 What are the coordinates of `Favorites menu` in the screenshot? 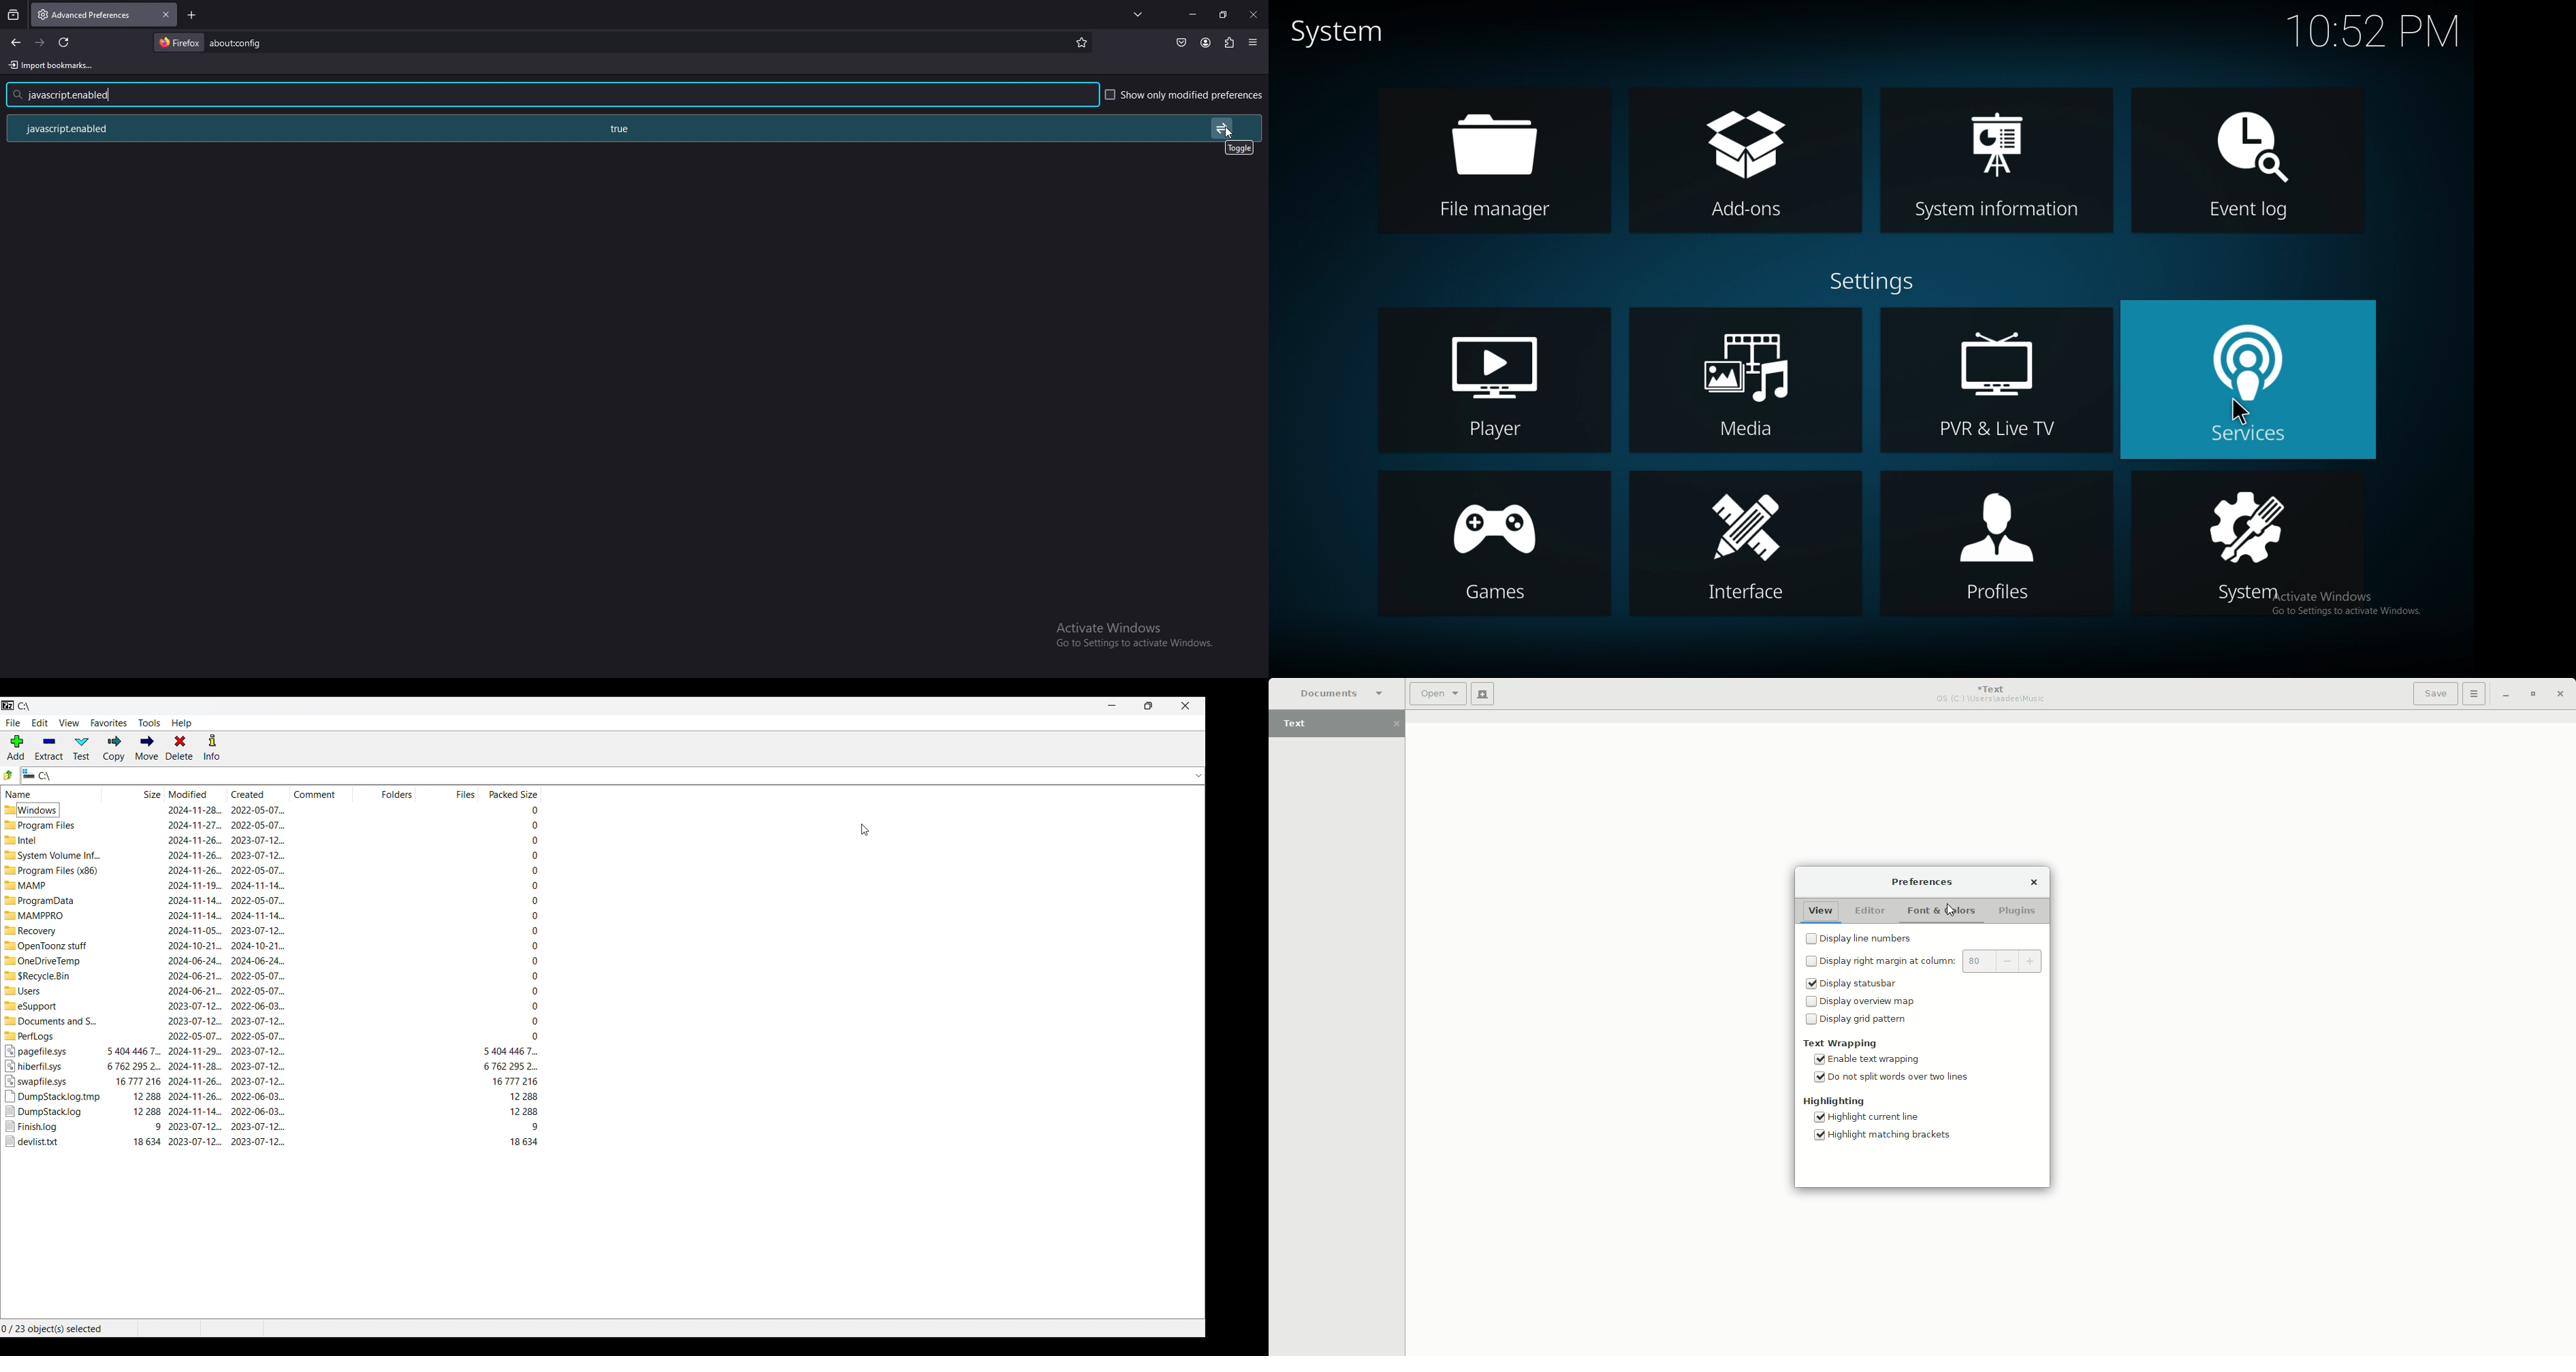 It's located at (109, 723).